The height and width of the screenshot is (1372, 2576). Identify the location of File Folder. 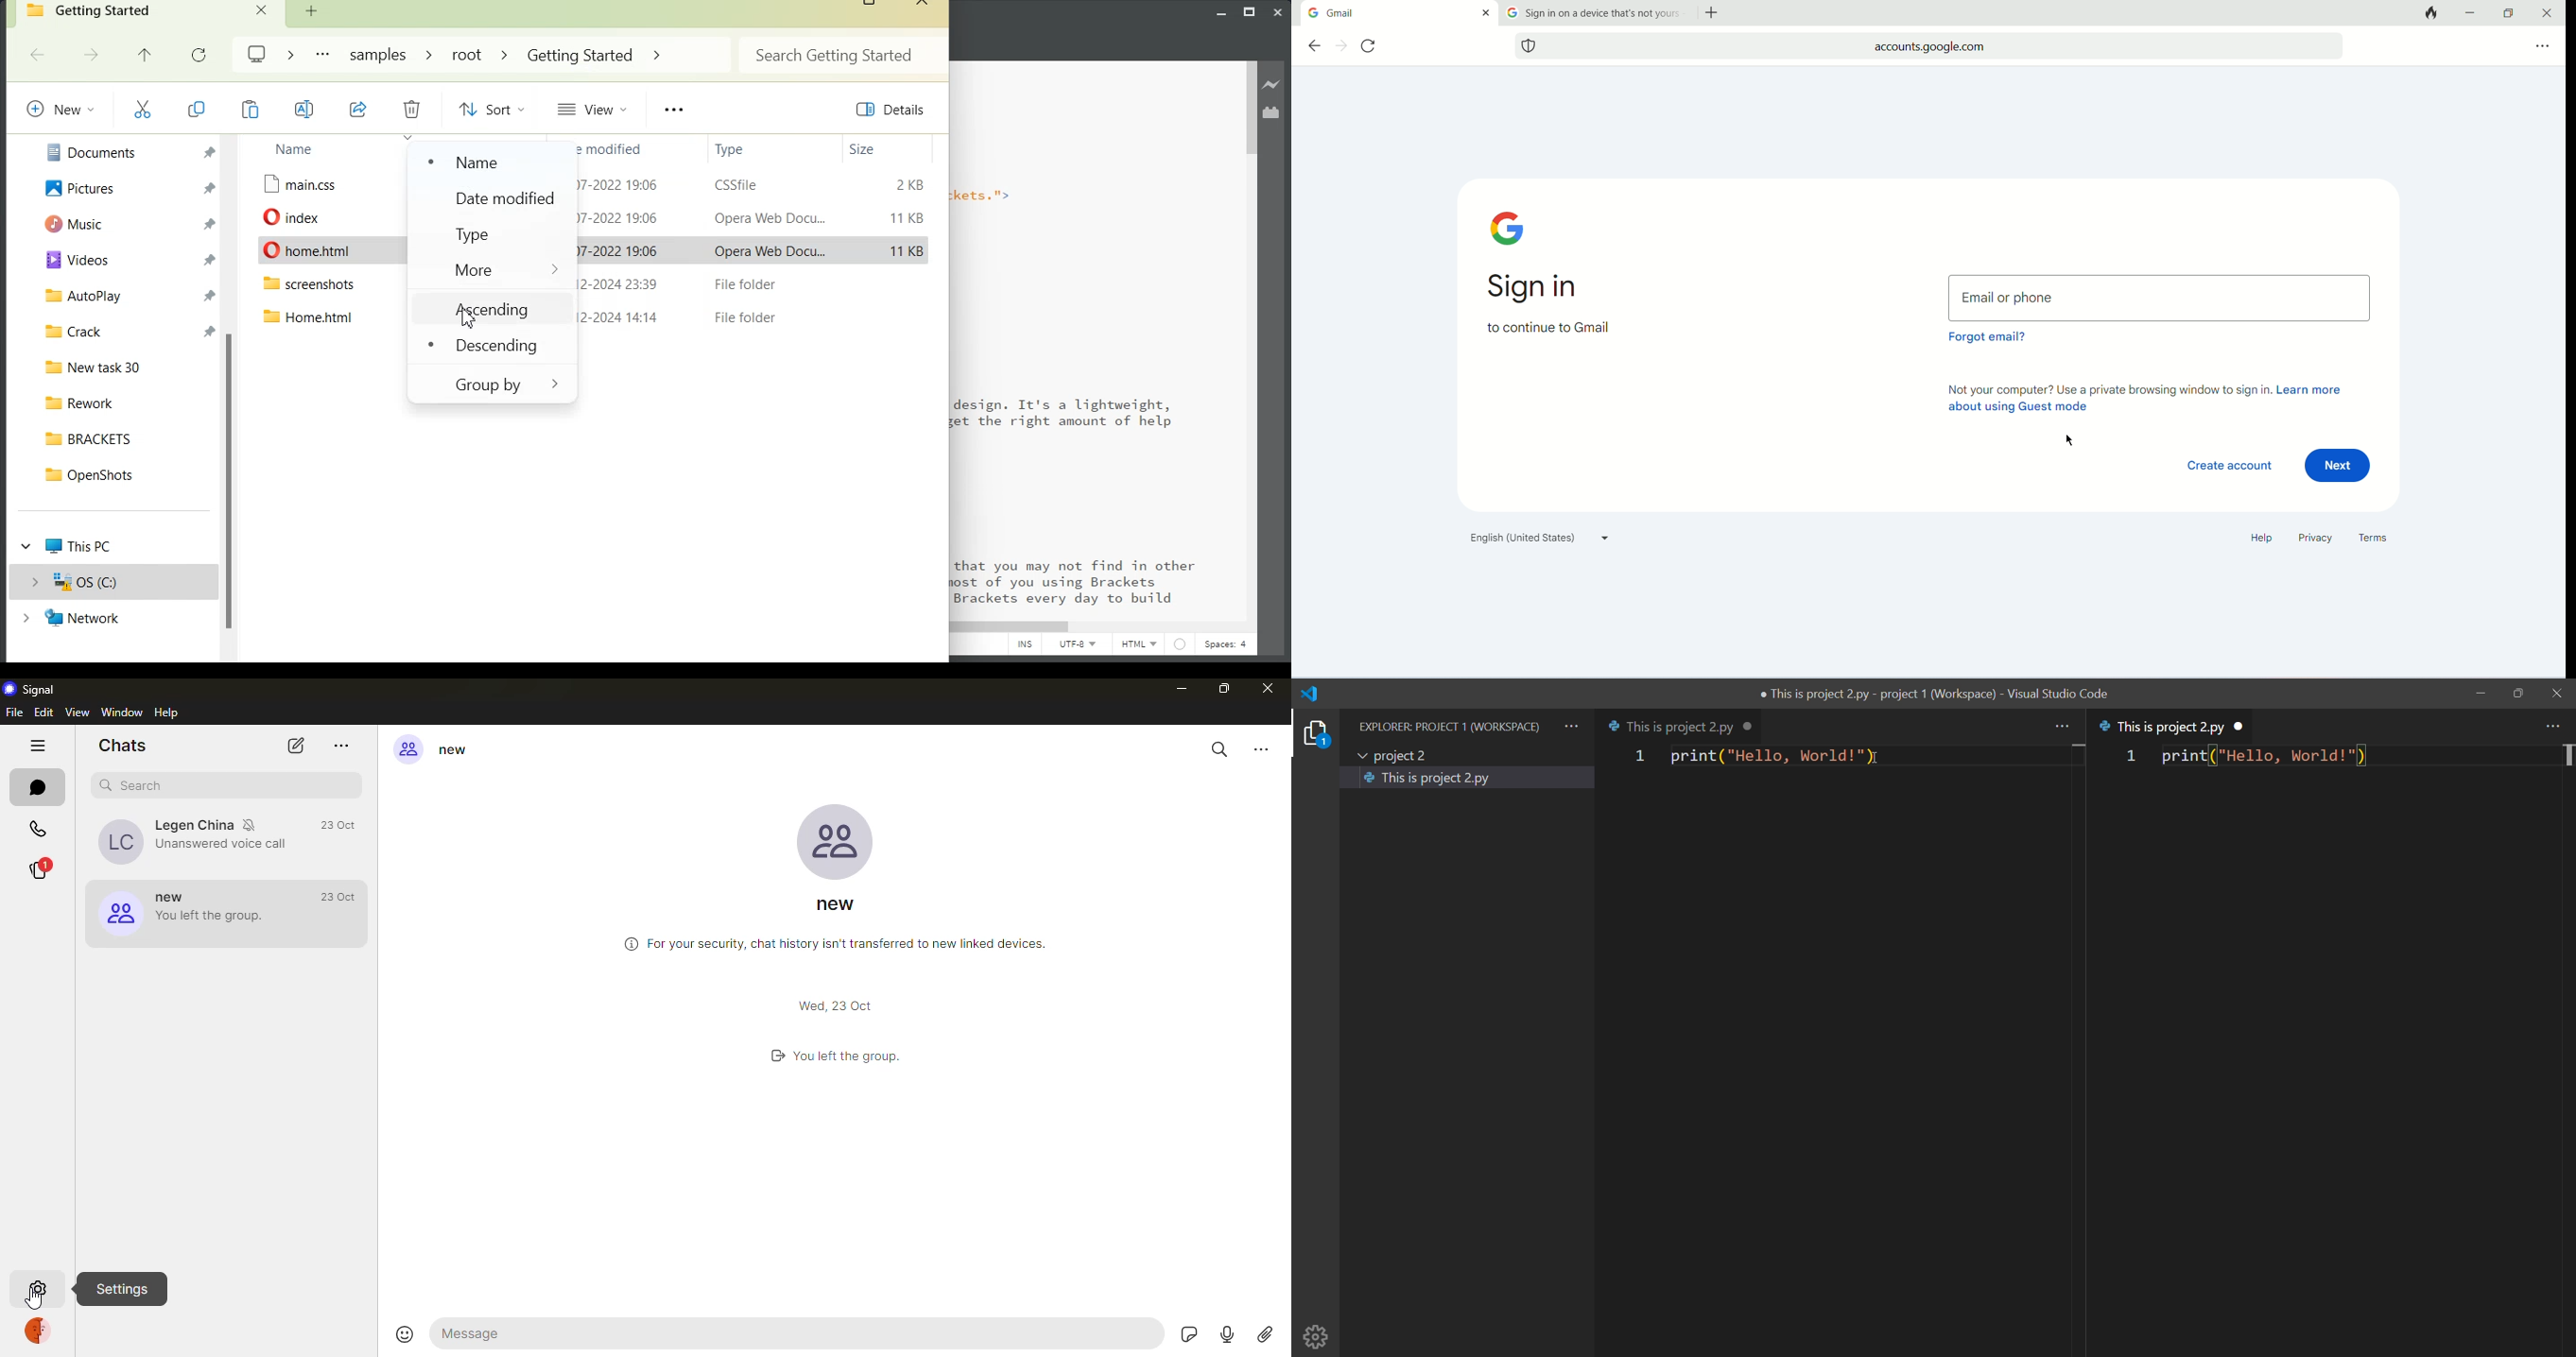
(743, 284).